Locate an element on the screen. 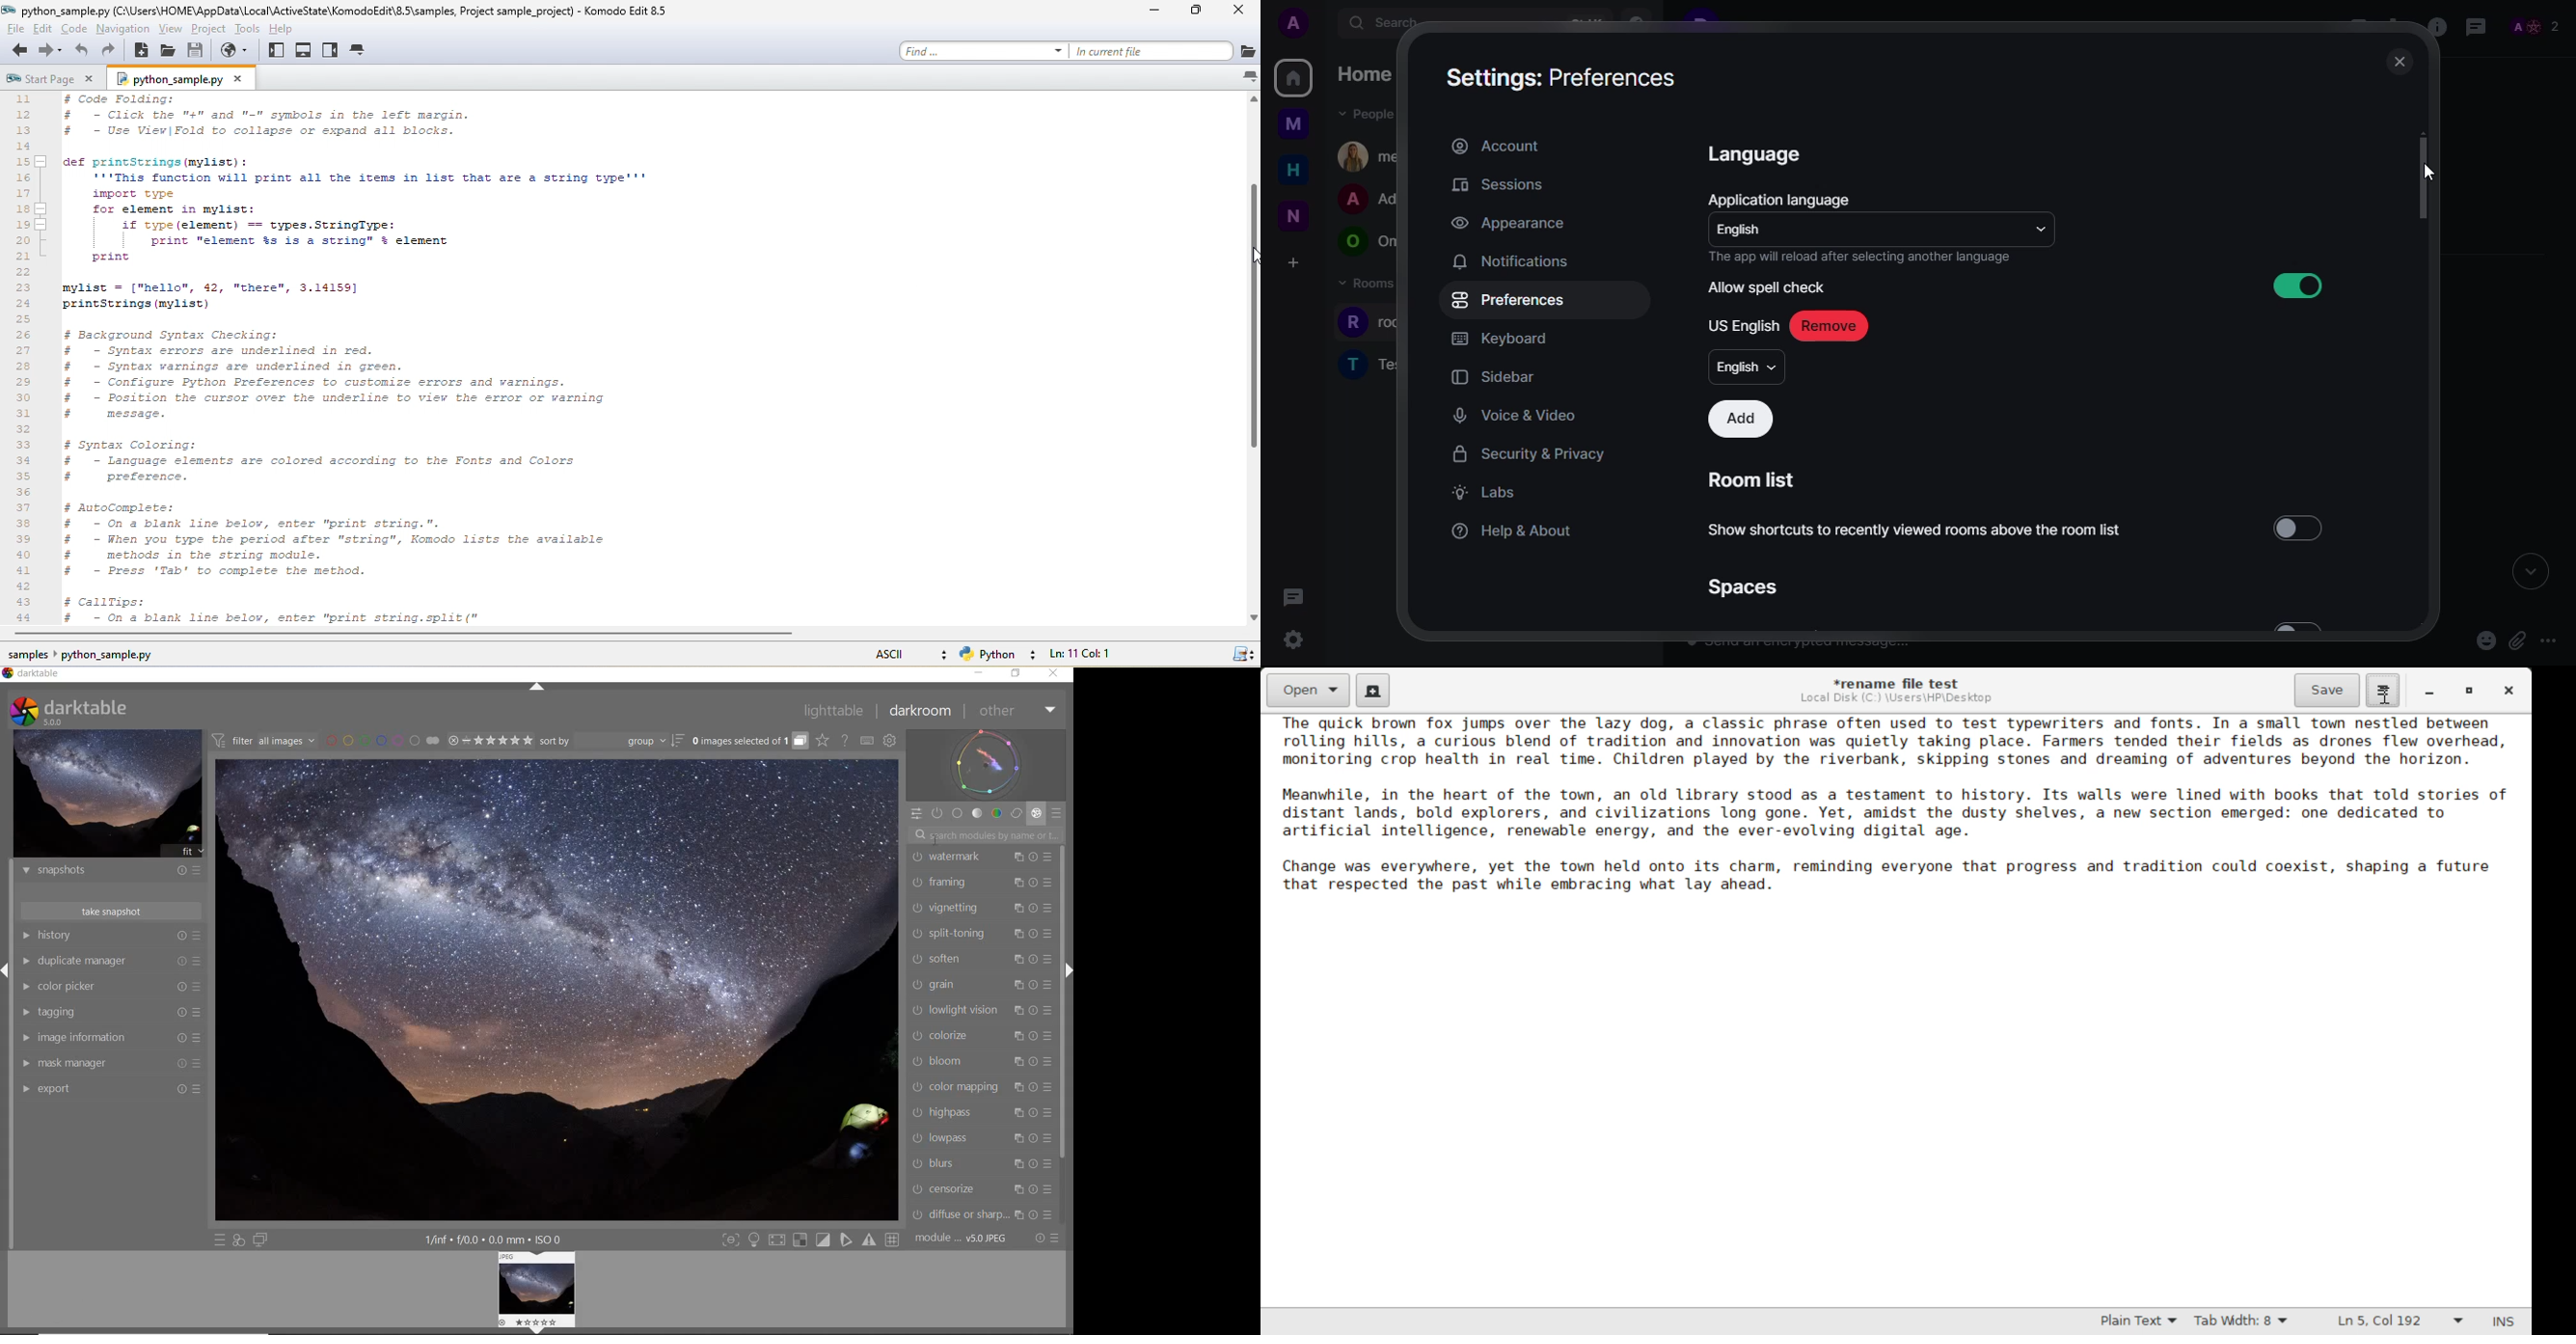 The height and width of the screenshot is (1344, 2576). LOWLIGHT VISON is located at coordinates (955, 1010).